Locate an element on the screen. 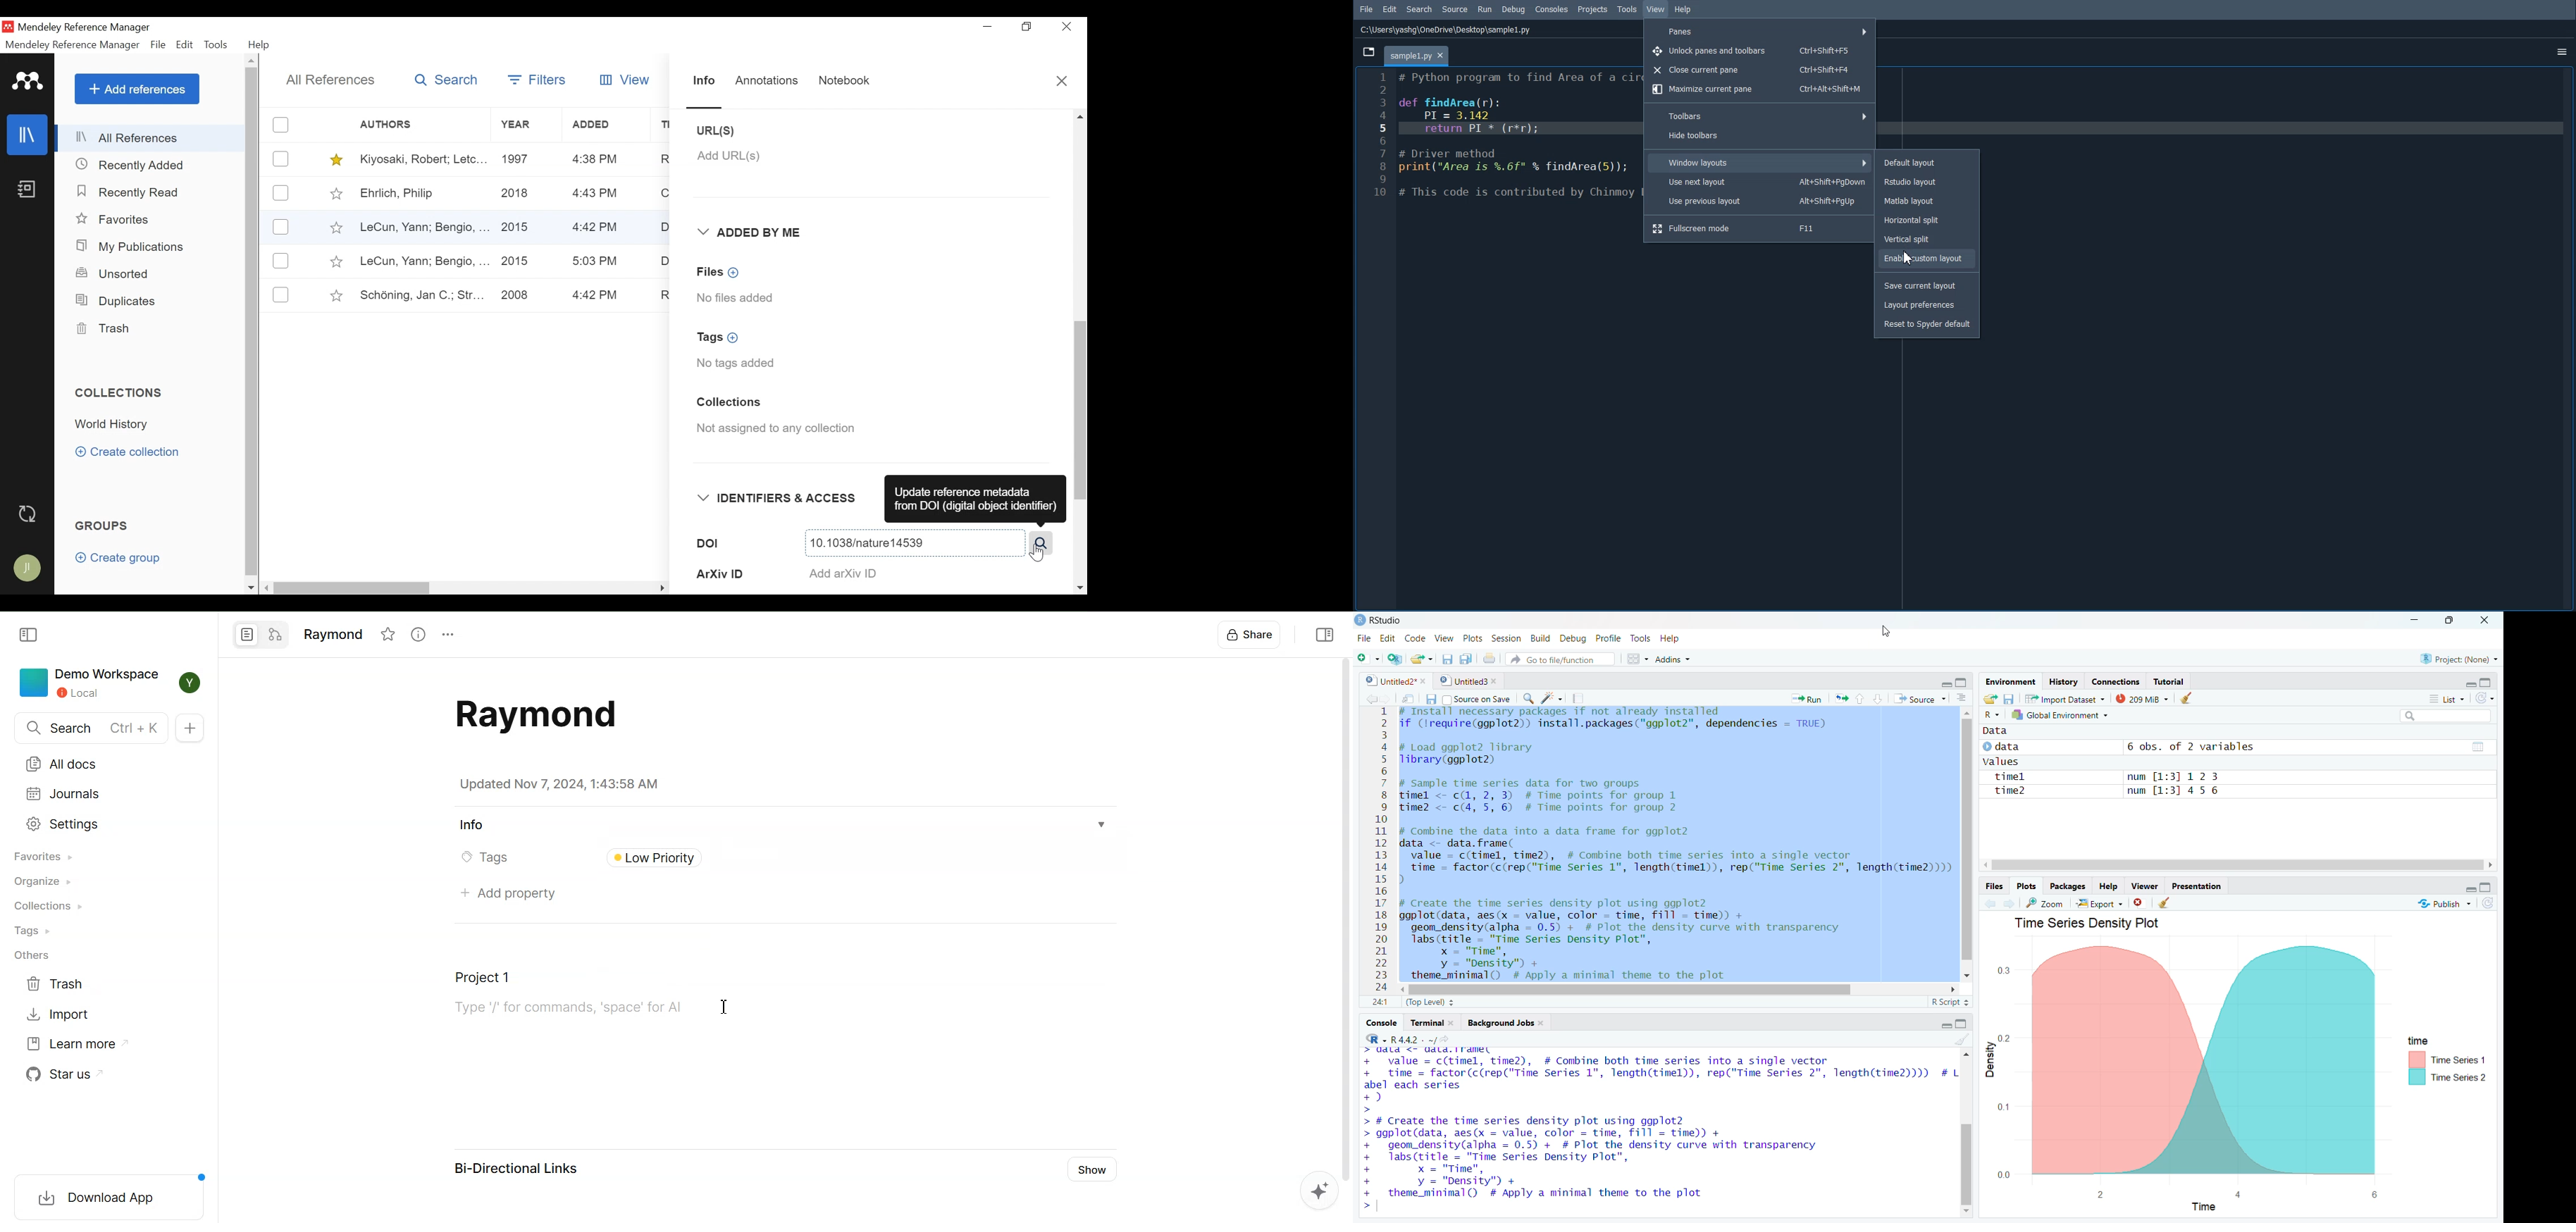 This screenshot has width=2576, height=1232. File is located at coordinates (1364, 638).